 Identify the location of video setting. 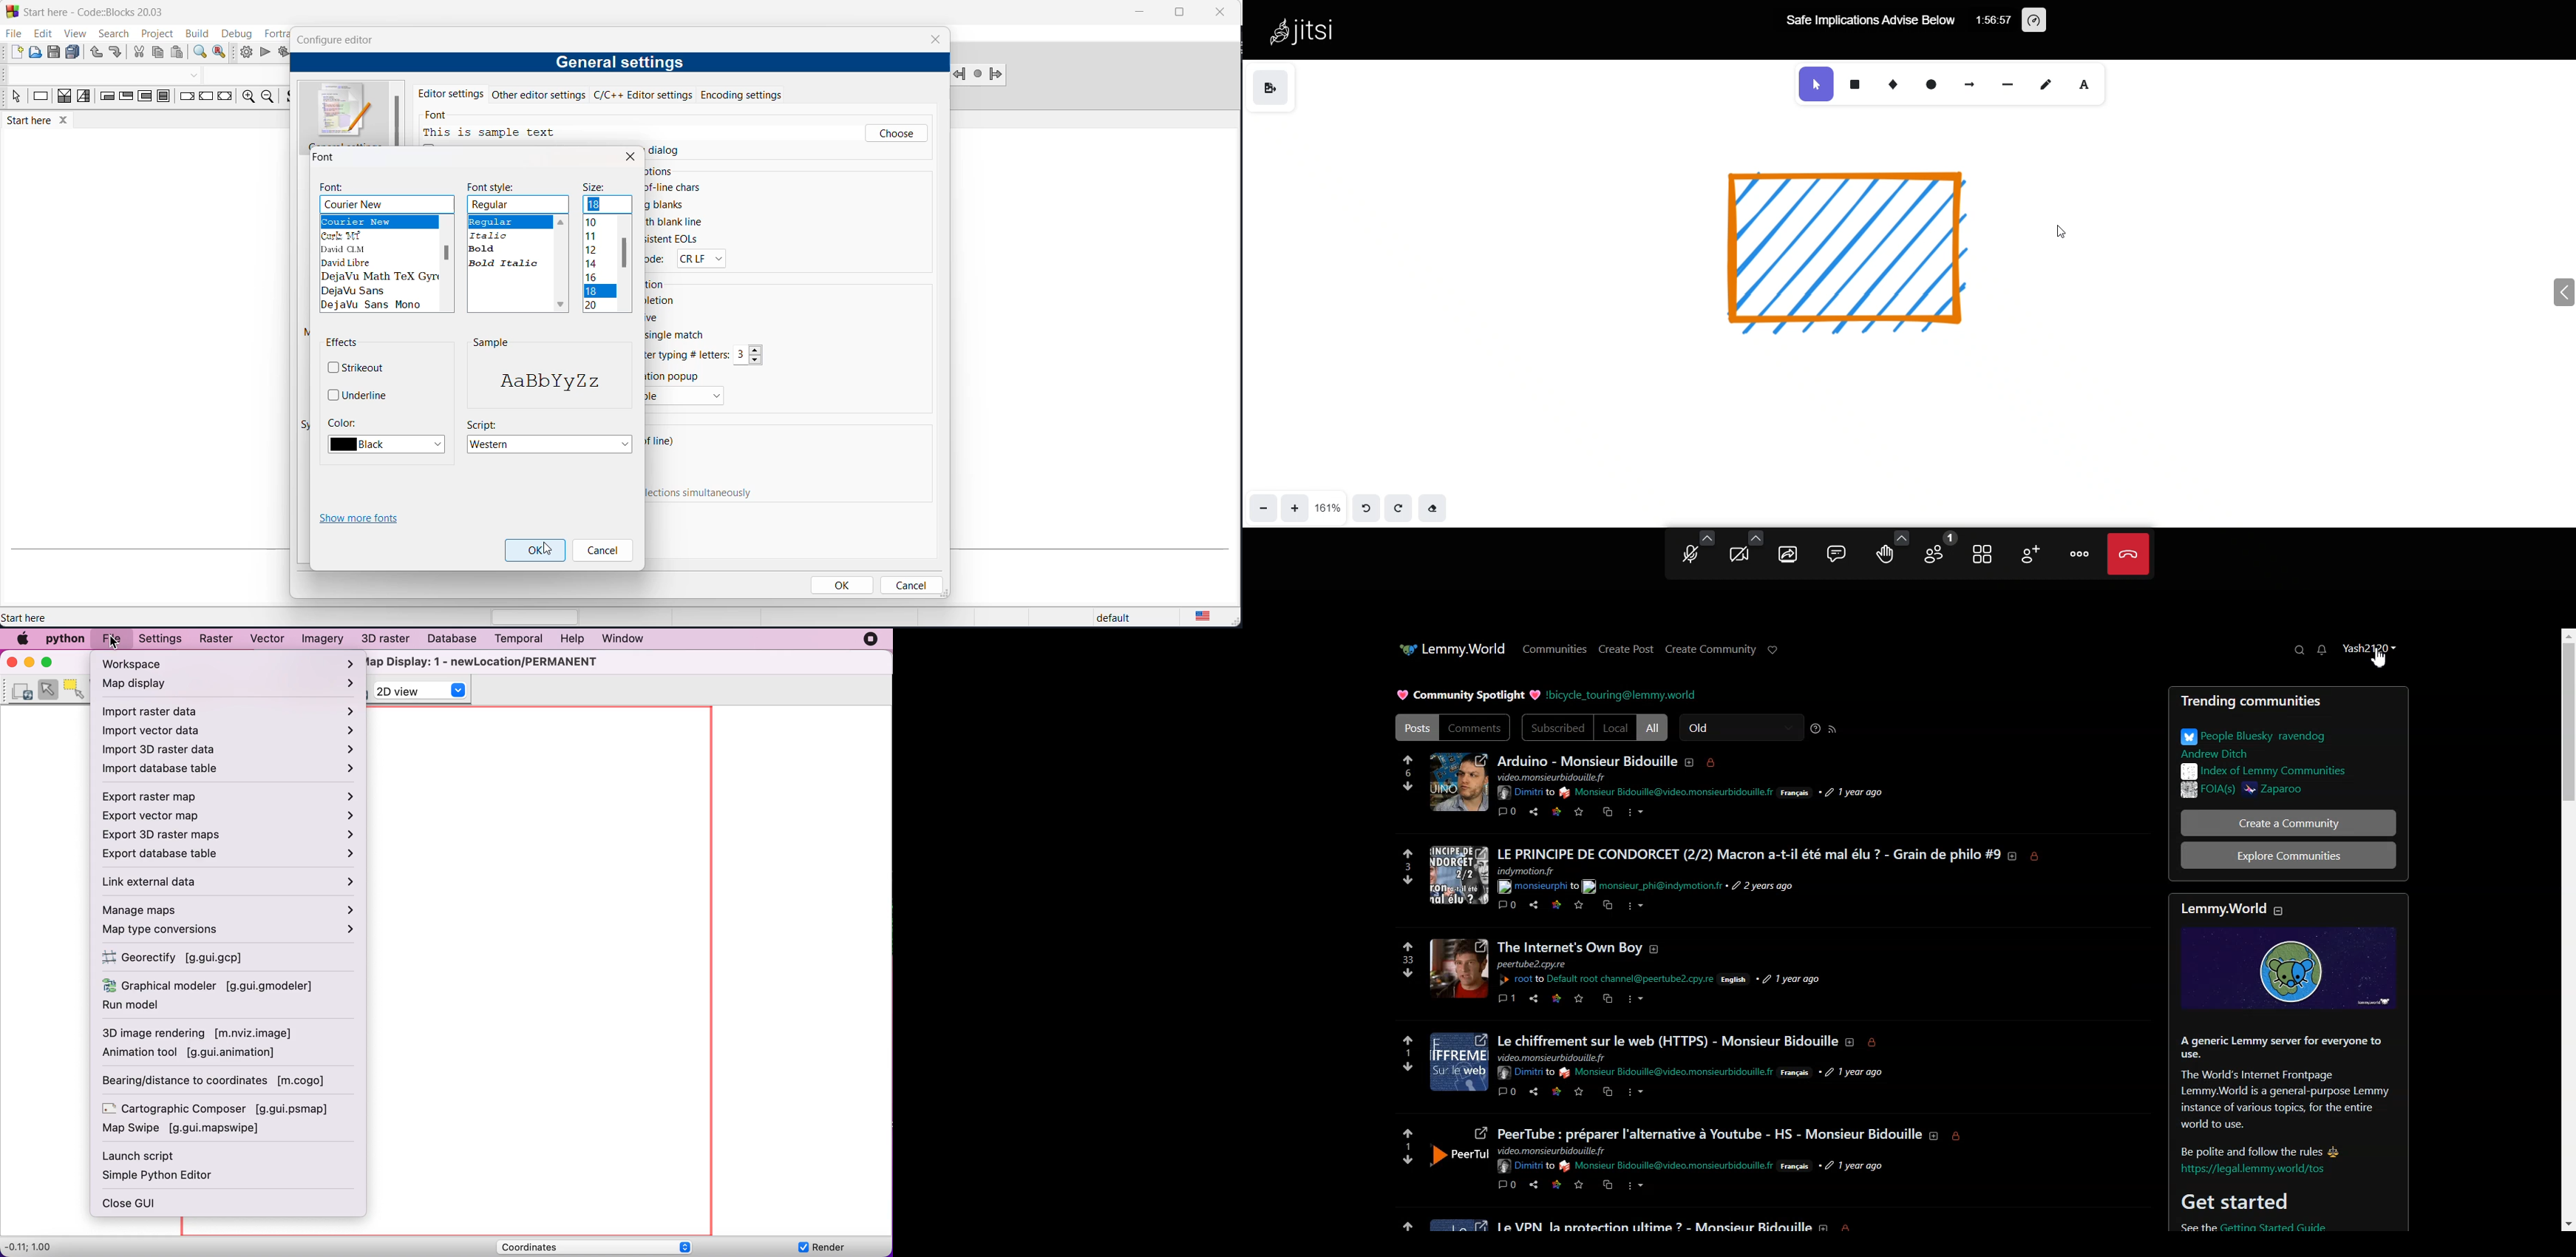
(1750, 534).